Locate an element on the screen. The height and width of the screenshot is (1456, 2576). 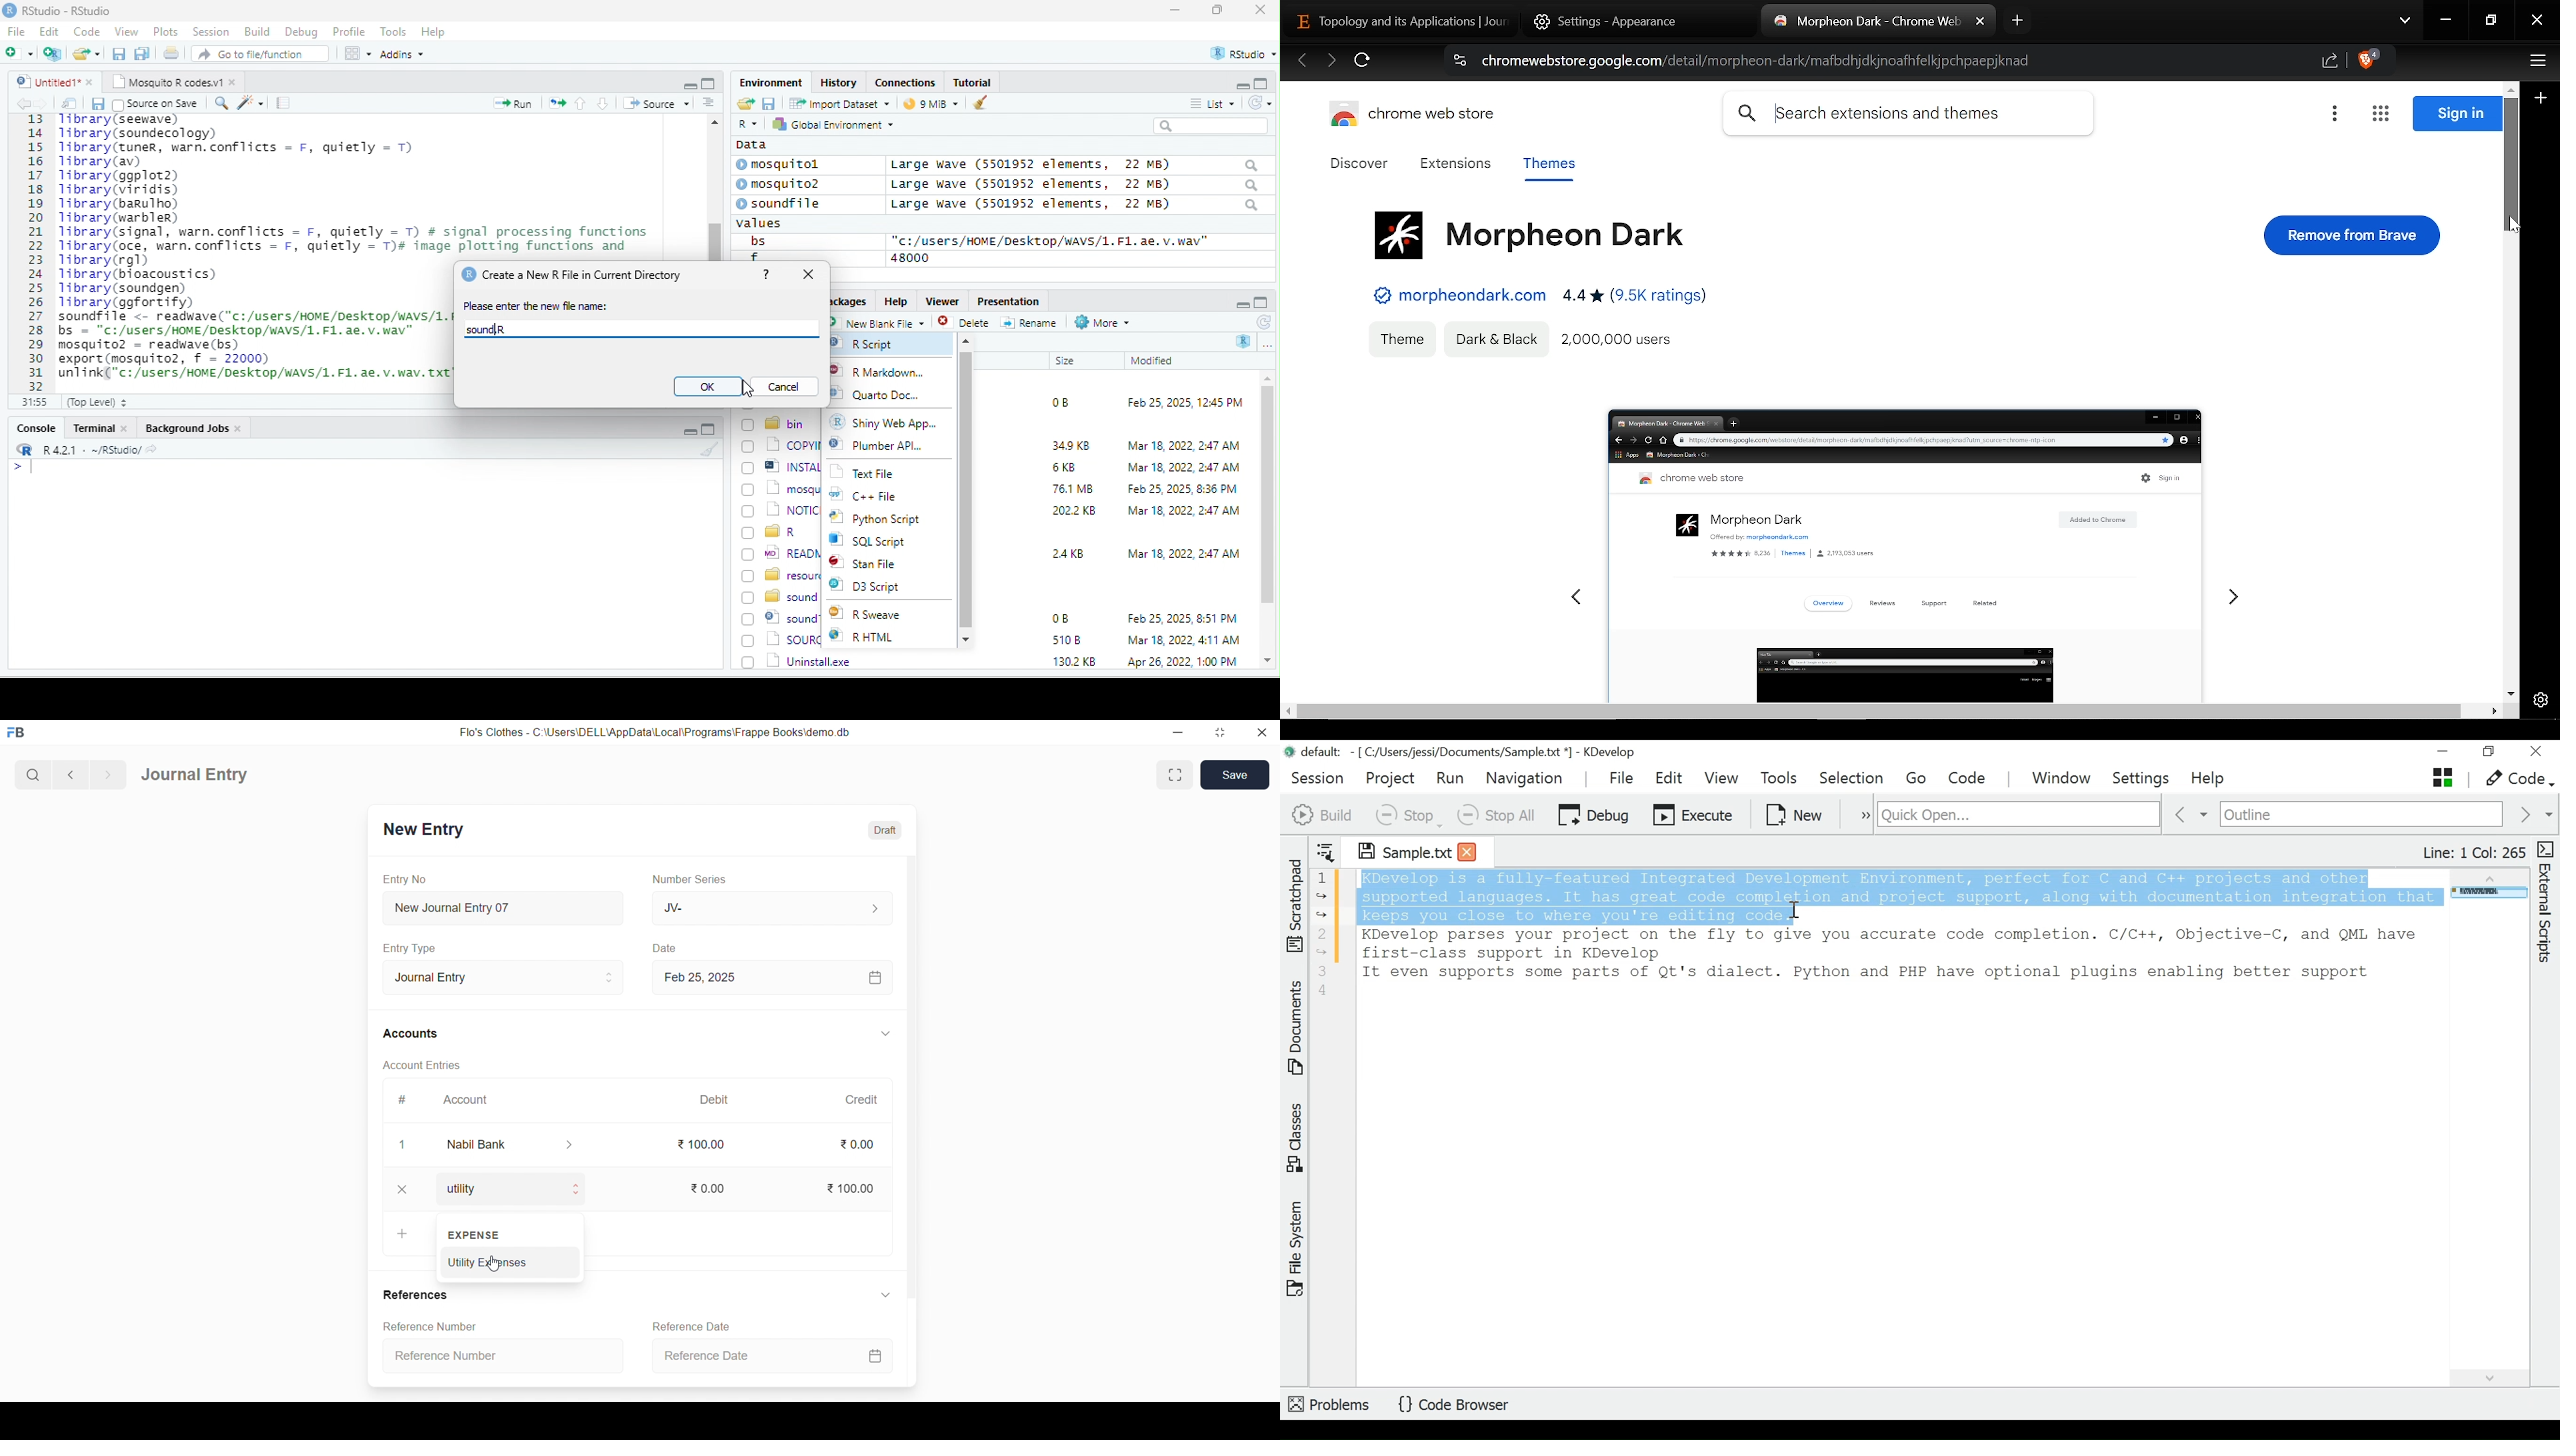
brush is located at coordinates (981, 104).